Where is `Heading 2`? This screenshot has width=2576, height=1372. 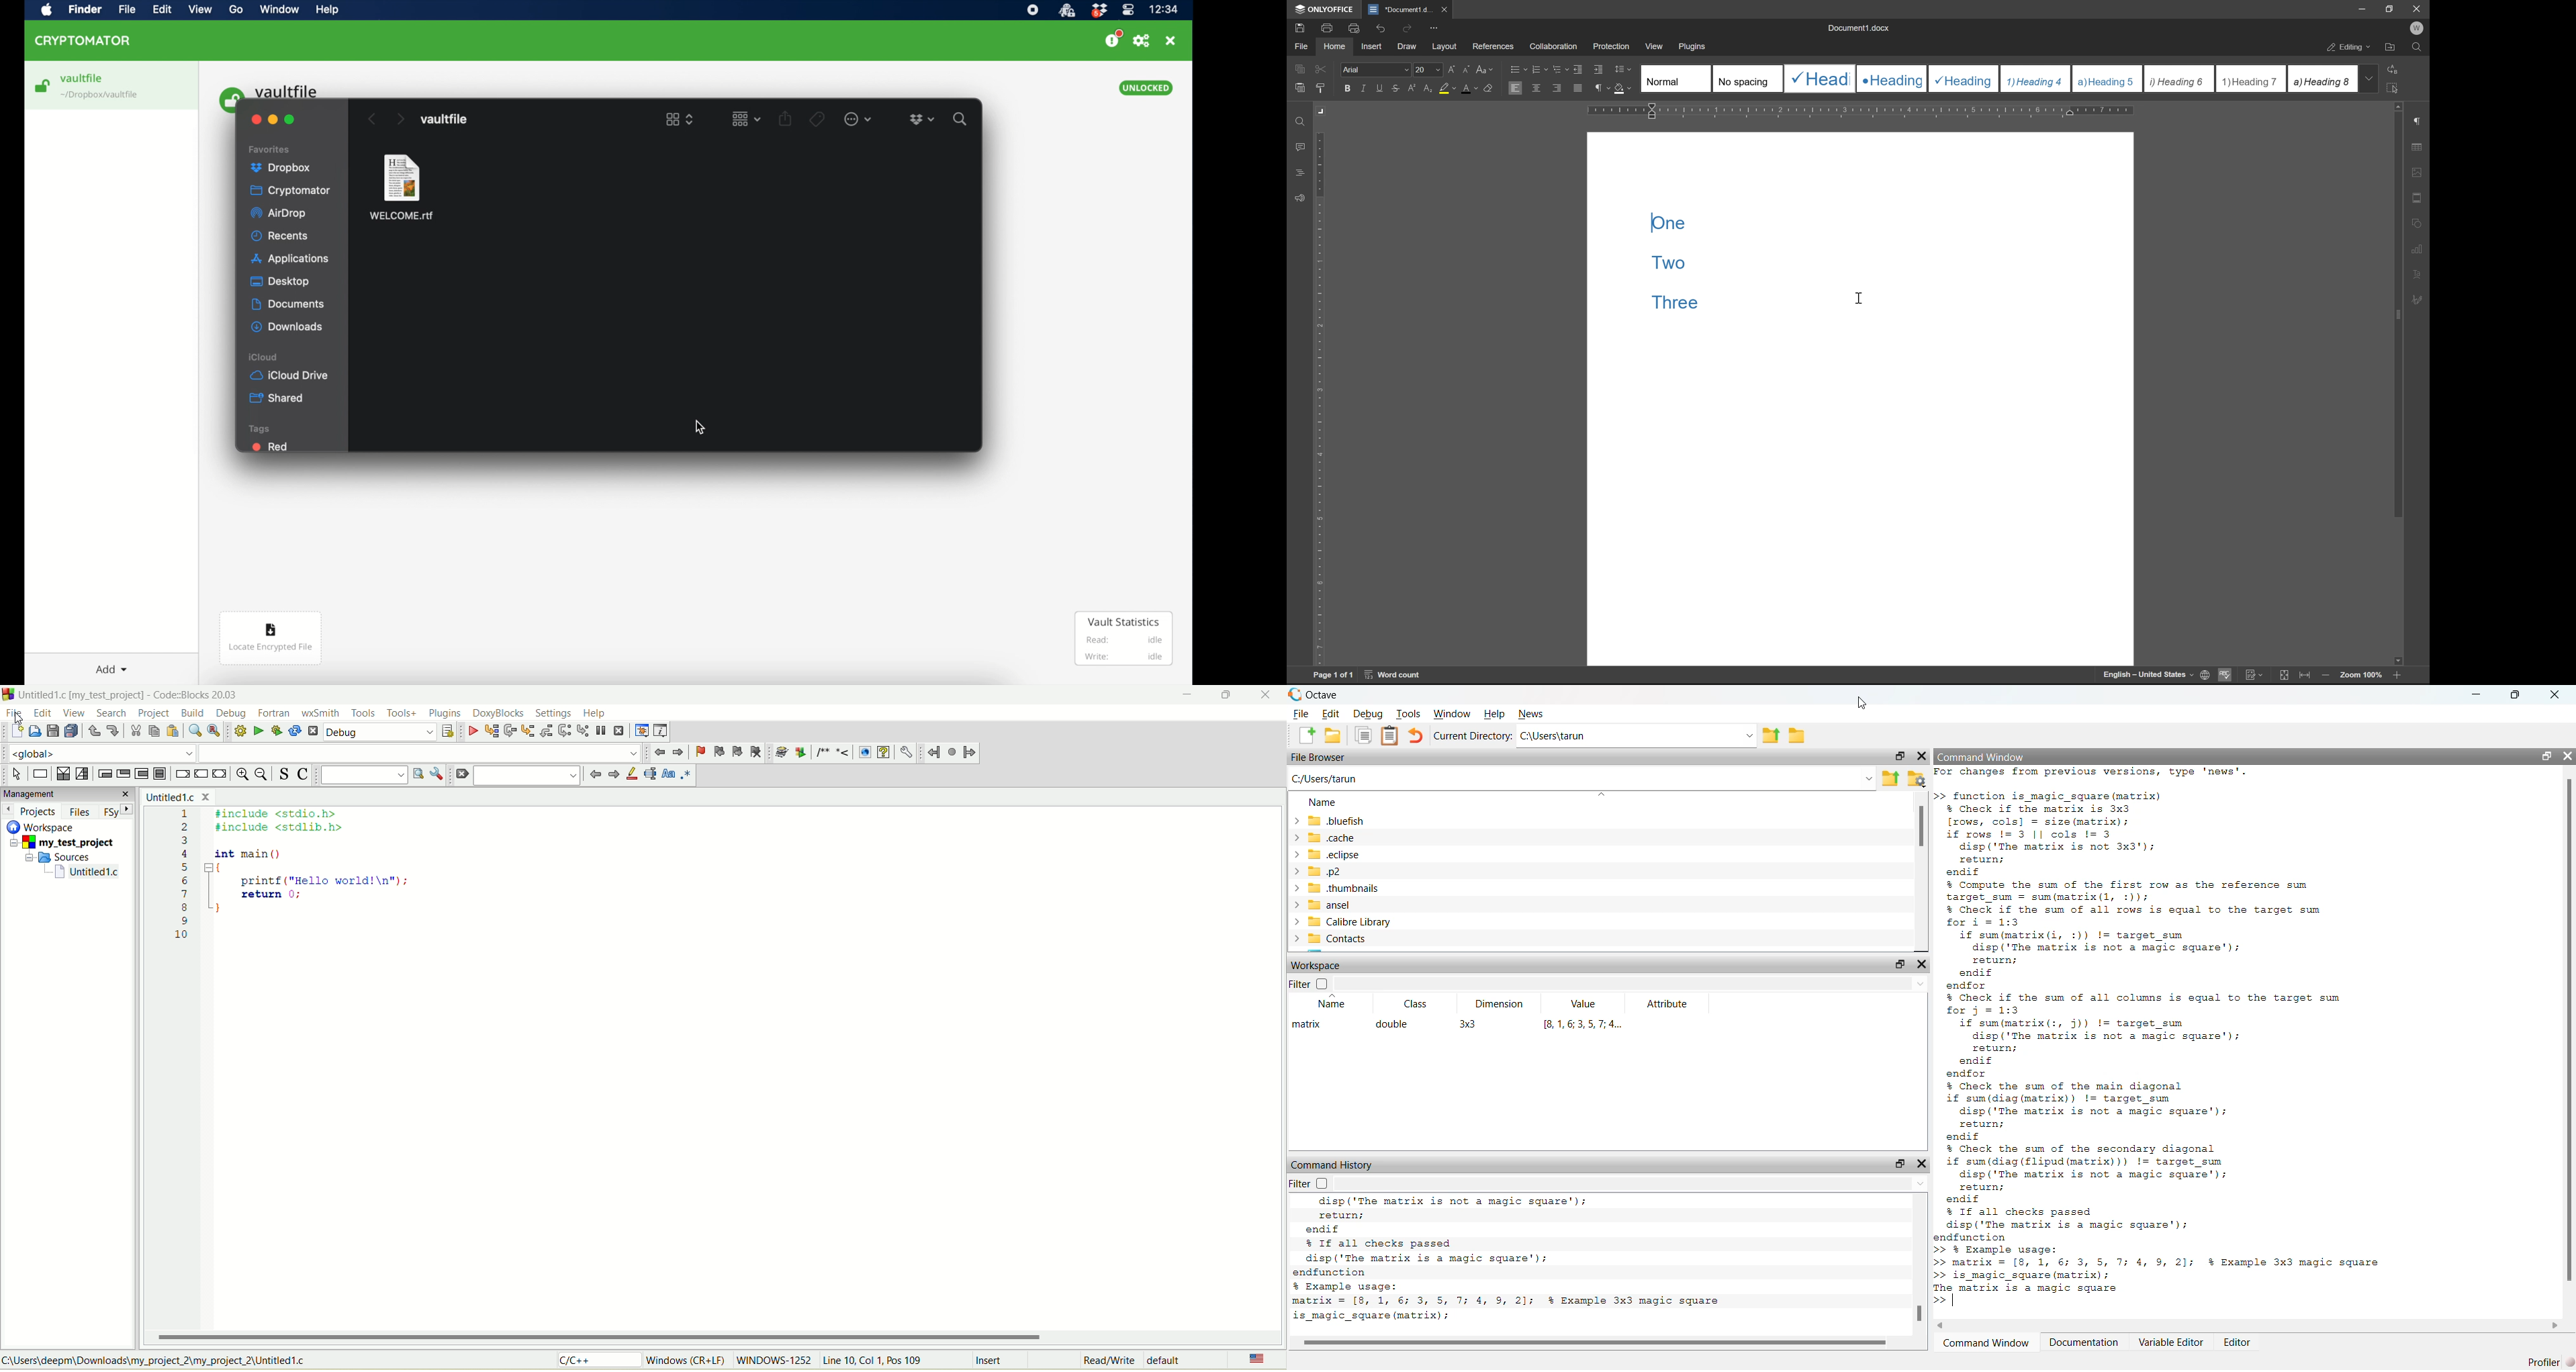
Heading 2 is located at coordinates (1892, 79).